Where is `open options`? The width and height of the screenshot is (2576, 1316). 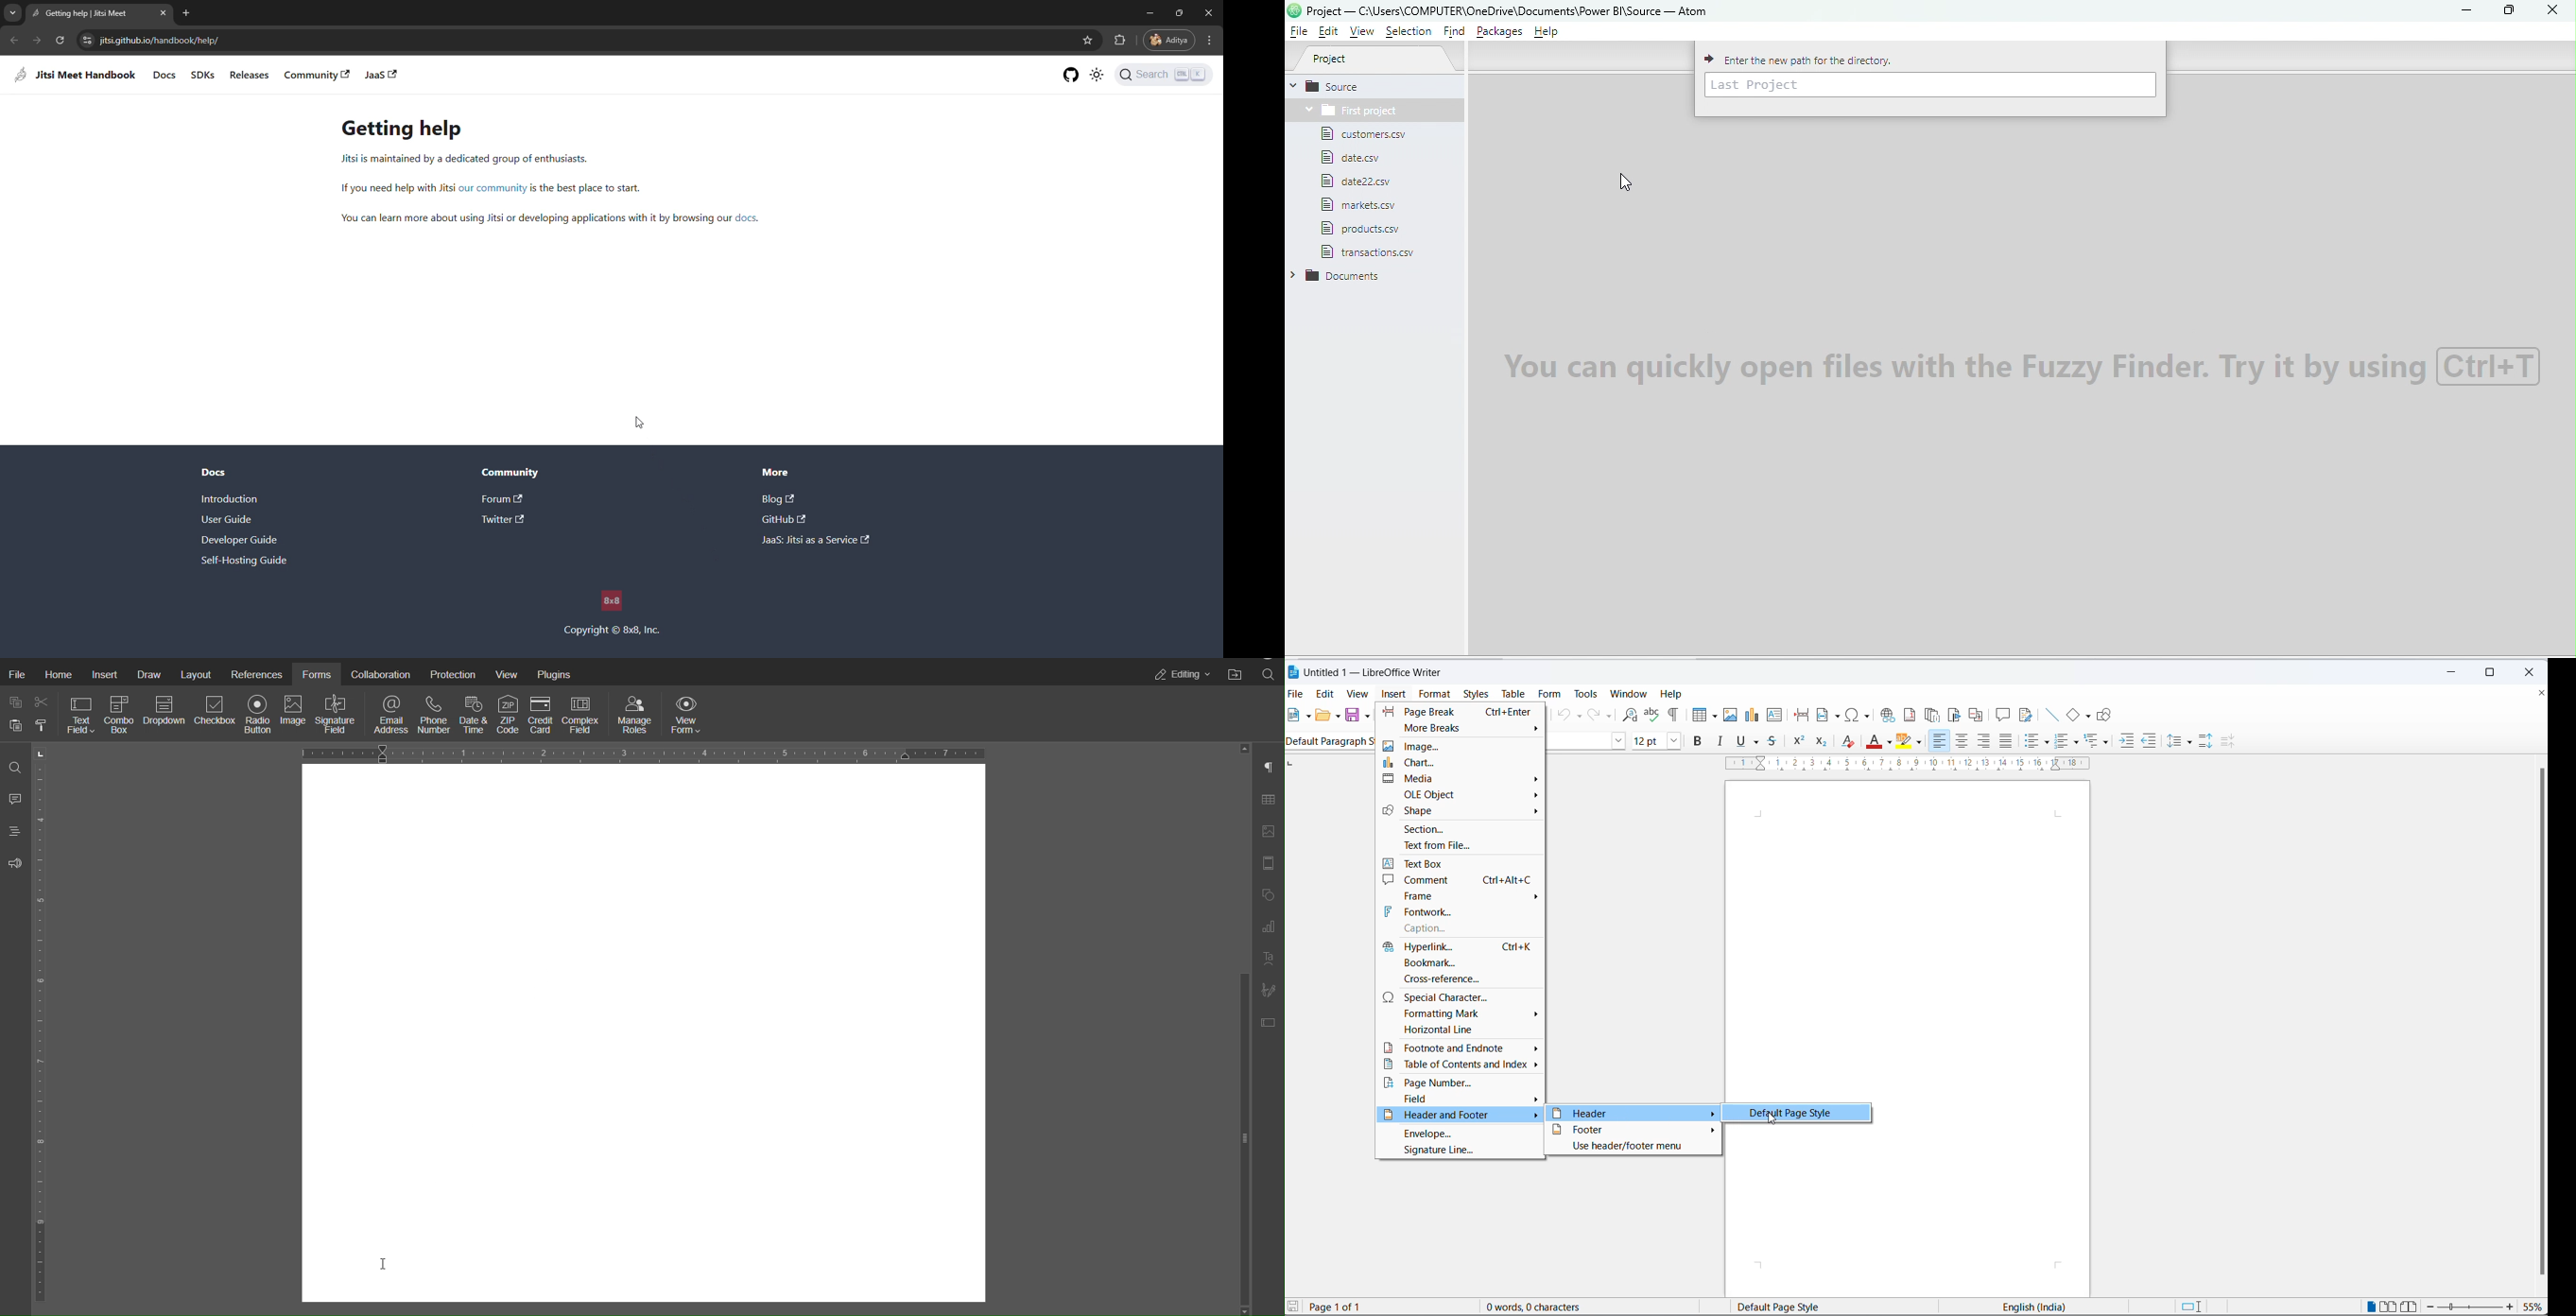 open options is located at coordinates (1334, 715).